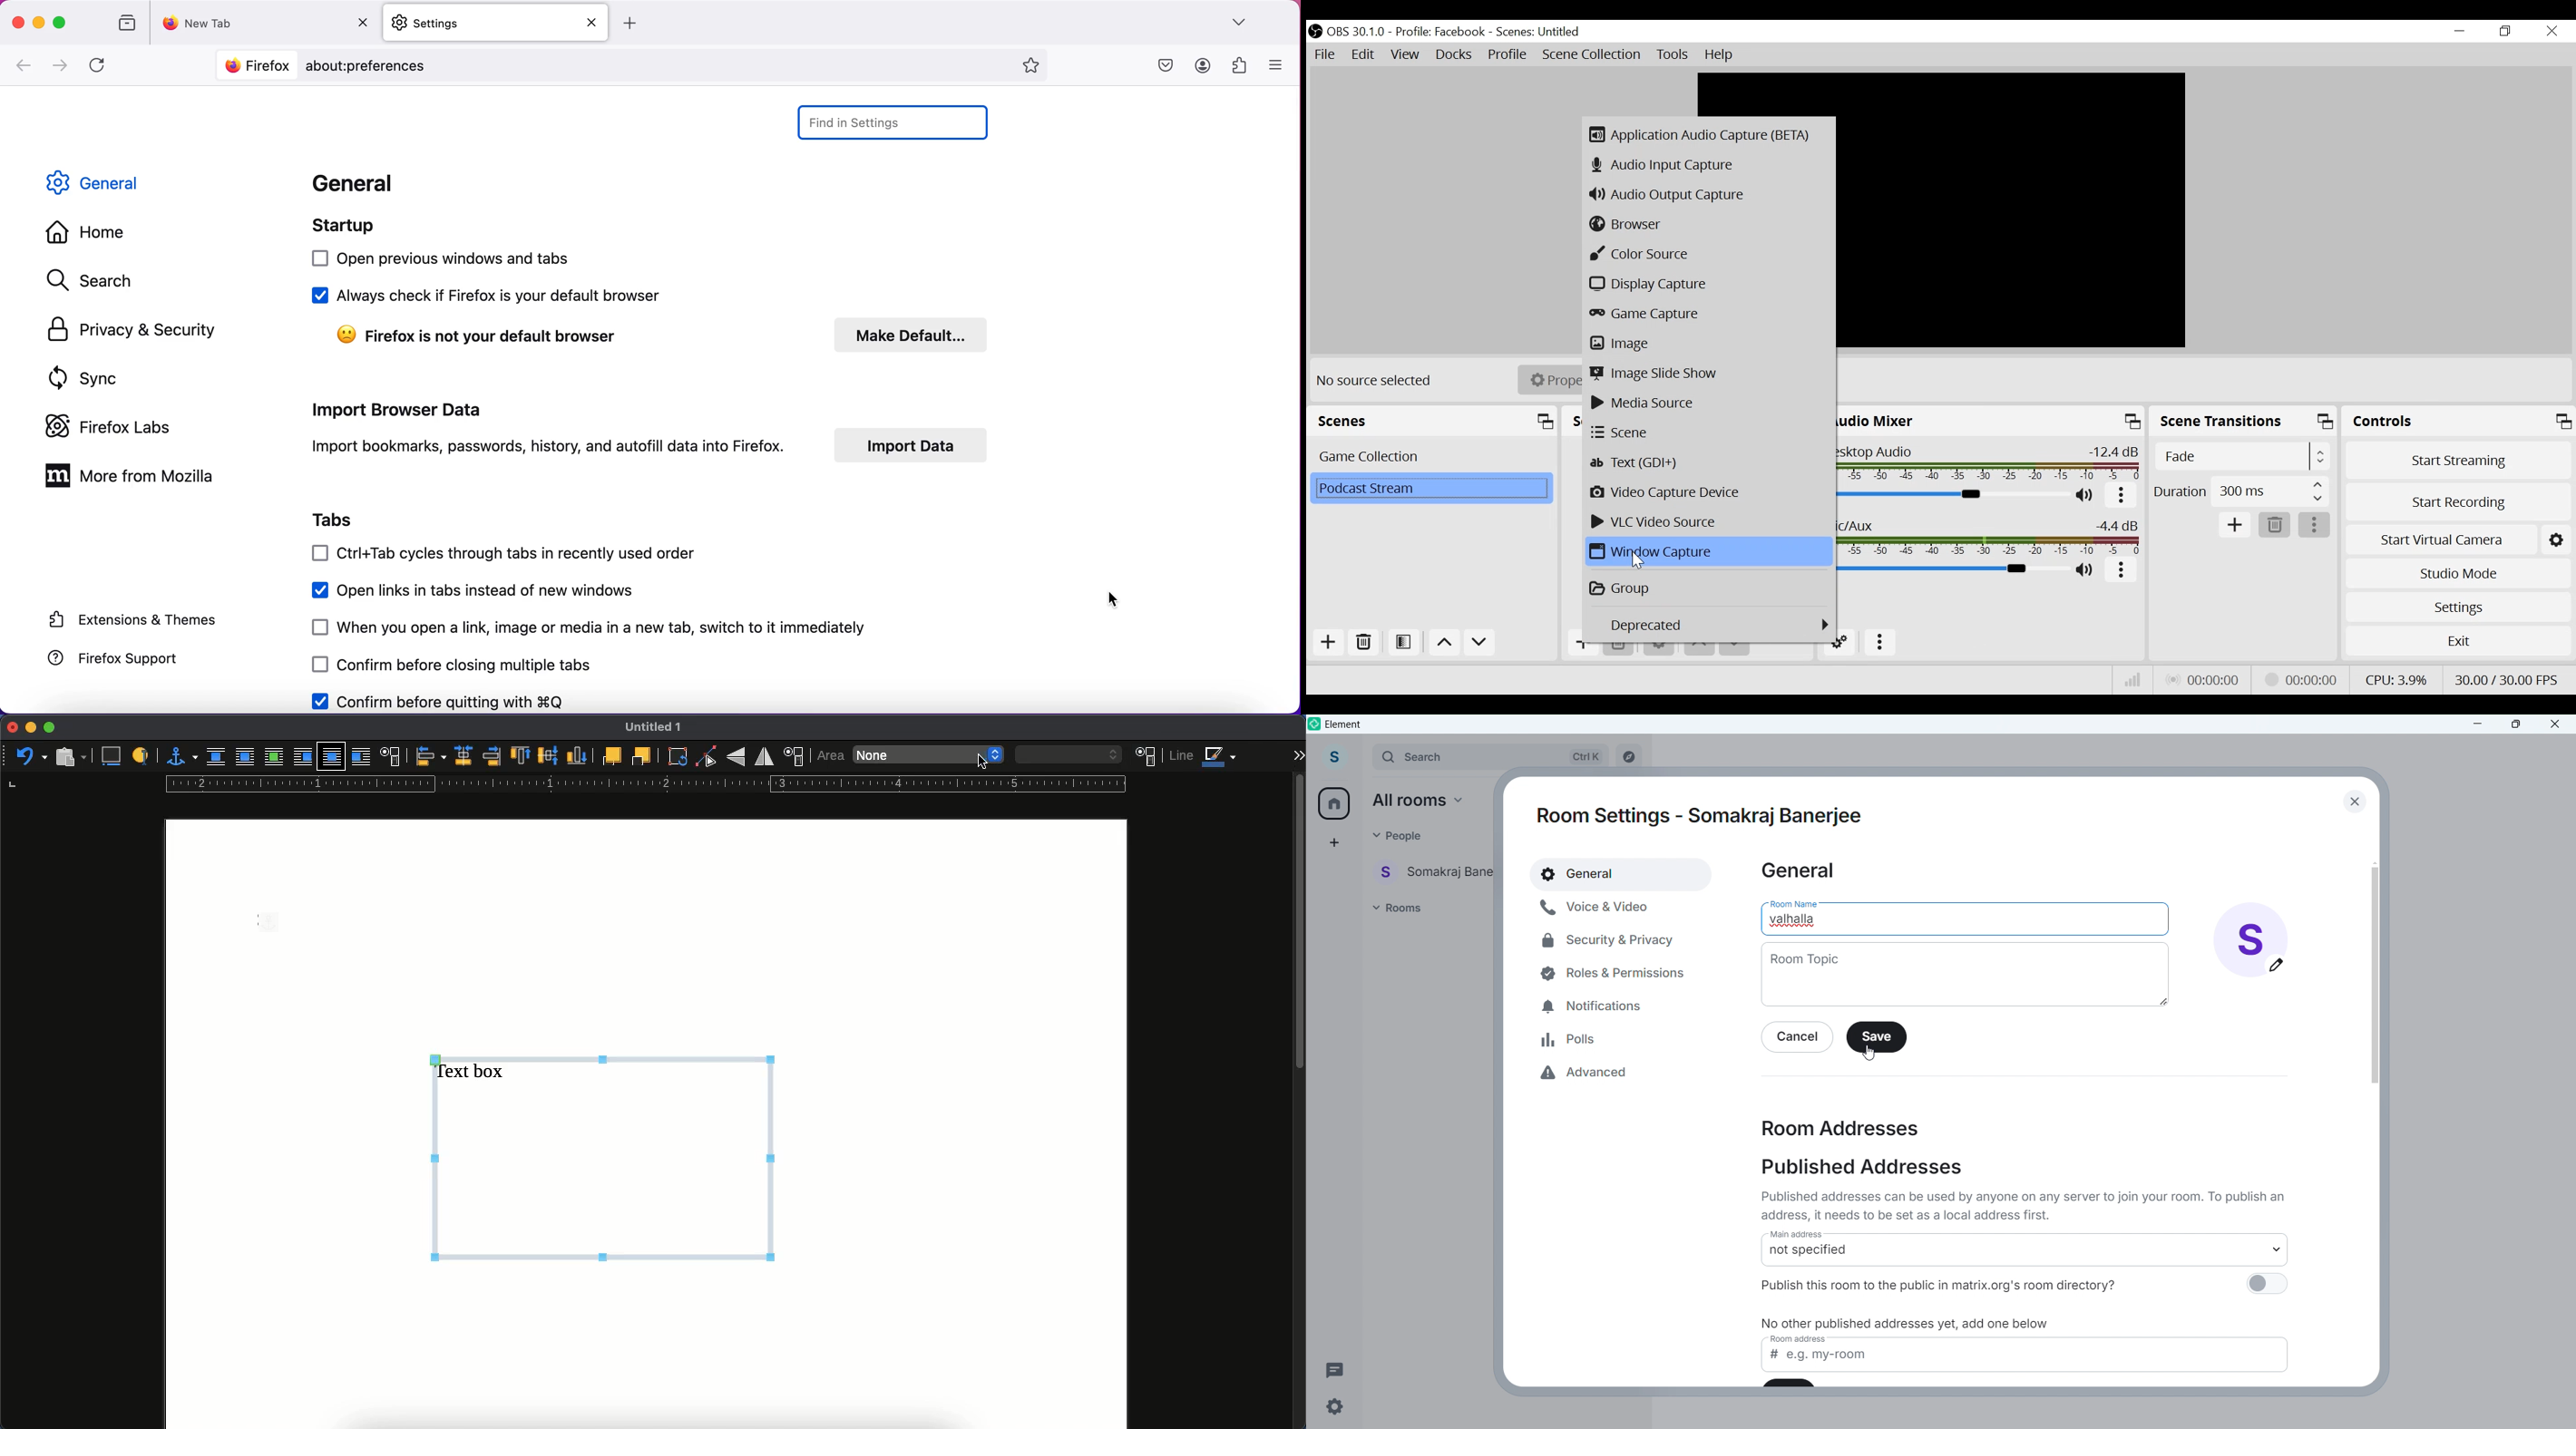  Describe the element at coordinates (601, 22) in the screenshot. I see `Close tab` at that location.